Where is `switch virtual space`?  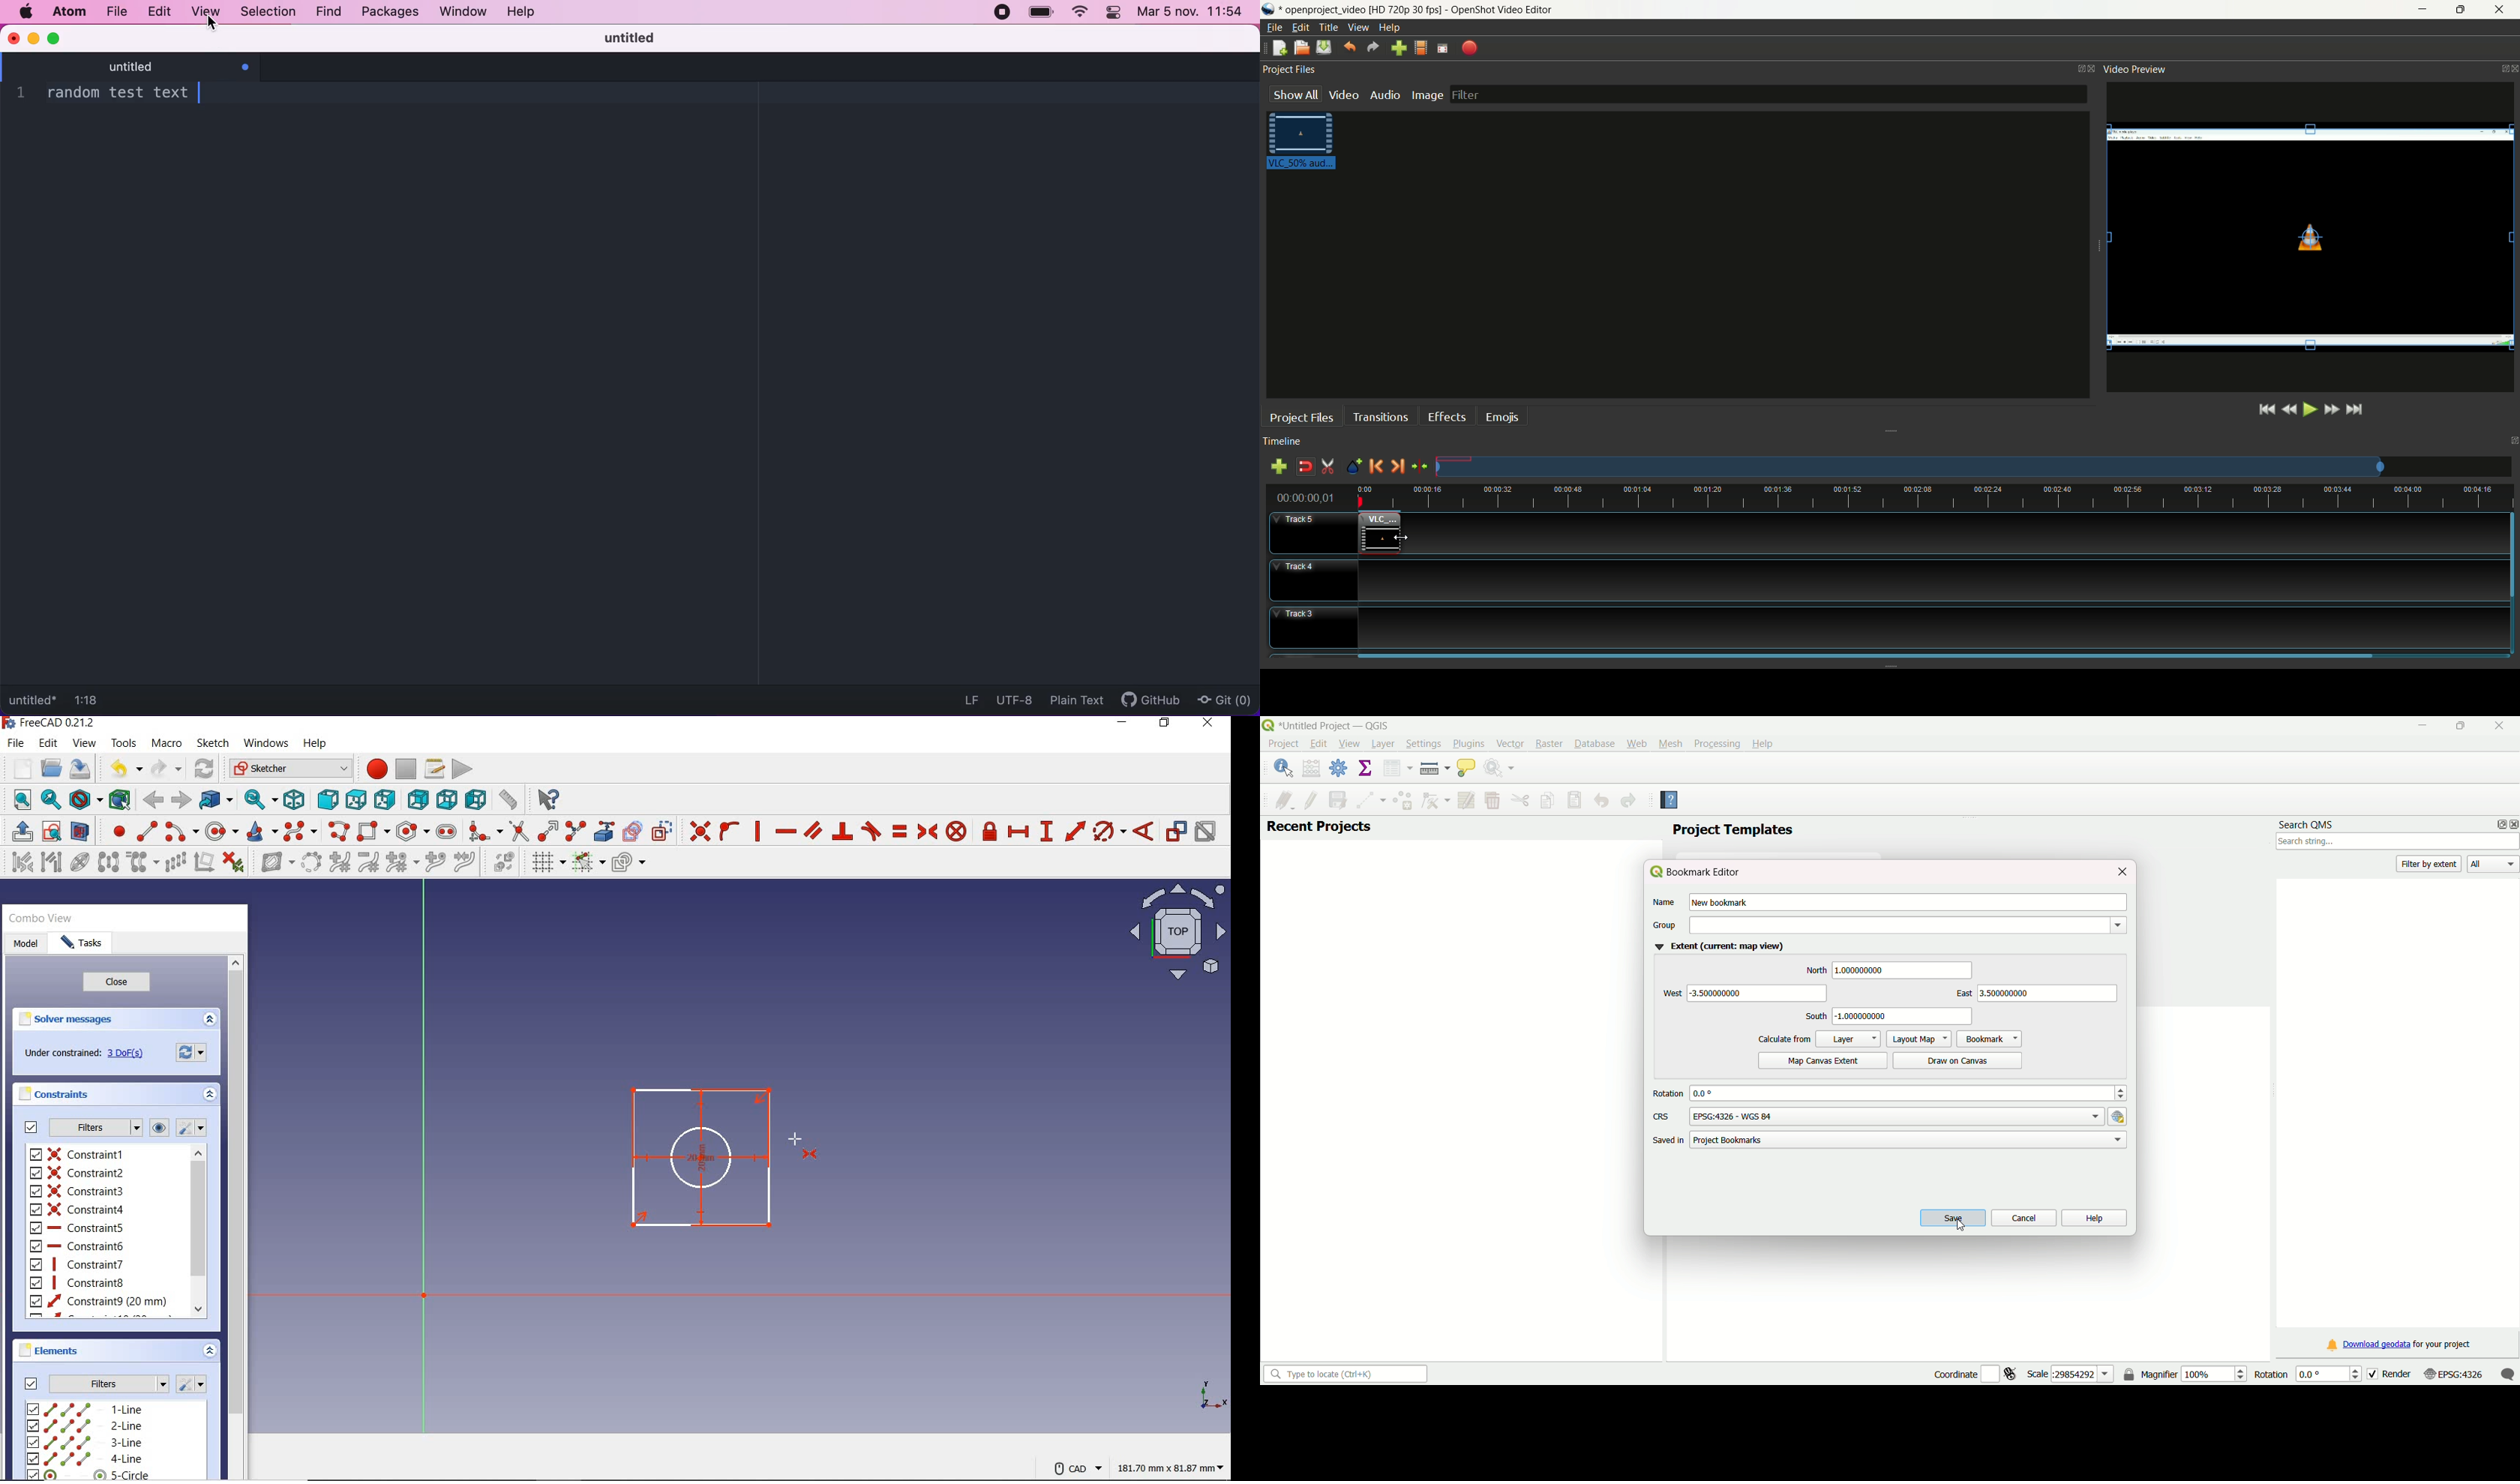
switch virtual space is located at coordinates (501, 863).